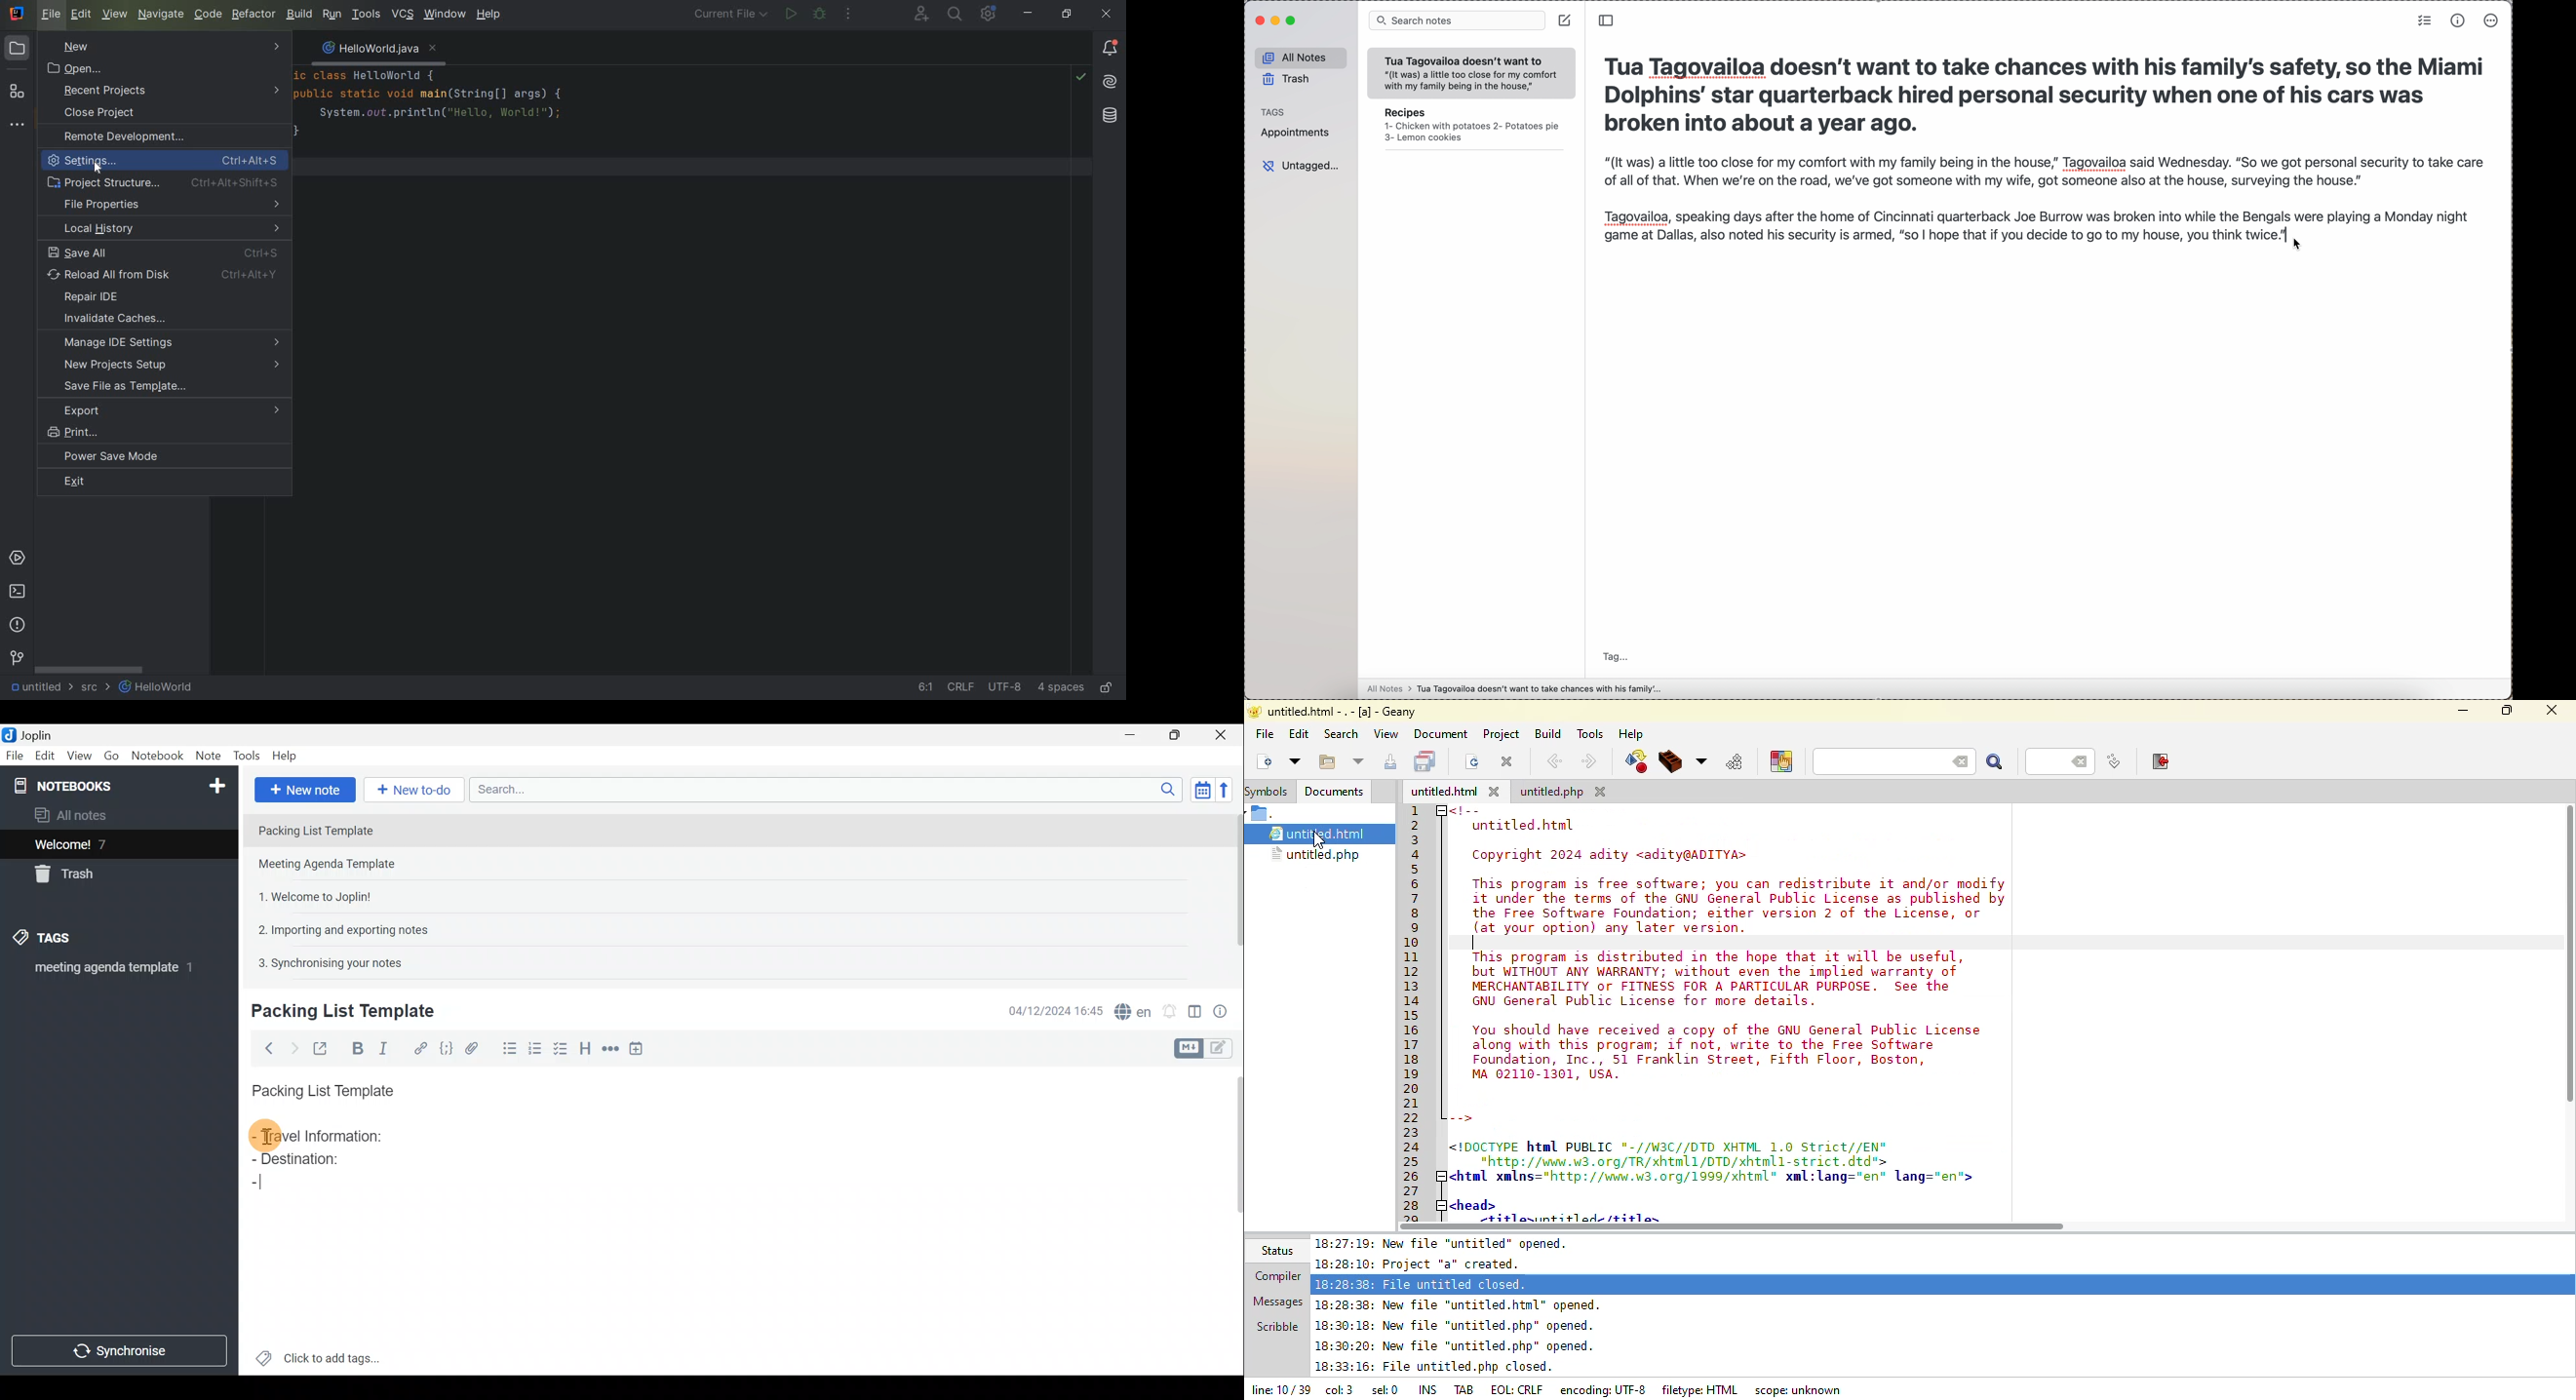  What do you see at coordinates (318, 1355) in the screenshot?
I see `Click to add tags` at bounding box center [318, 1355].